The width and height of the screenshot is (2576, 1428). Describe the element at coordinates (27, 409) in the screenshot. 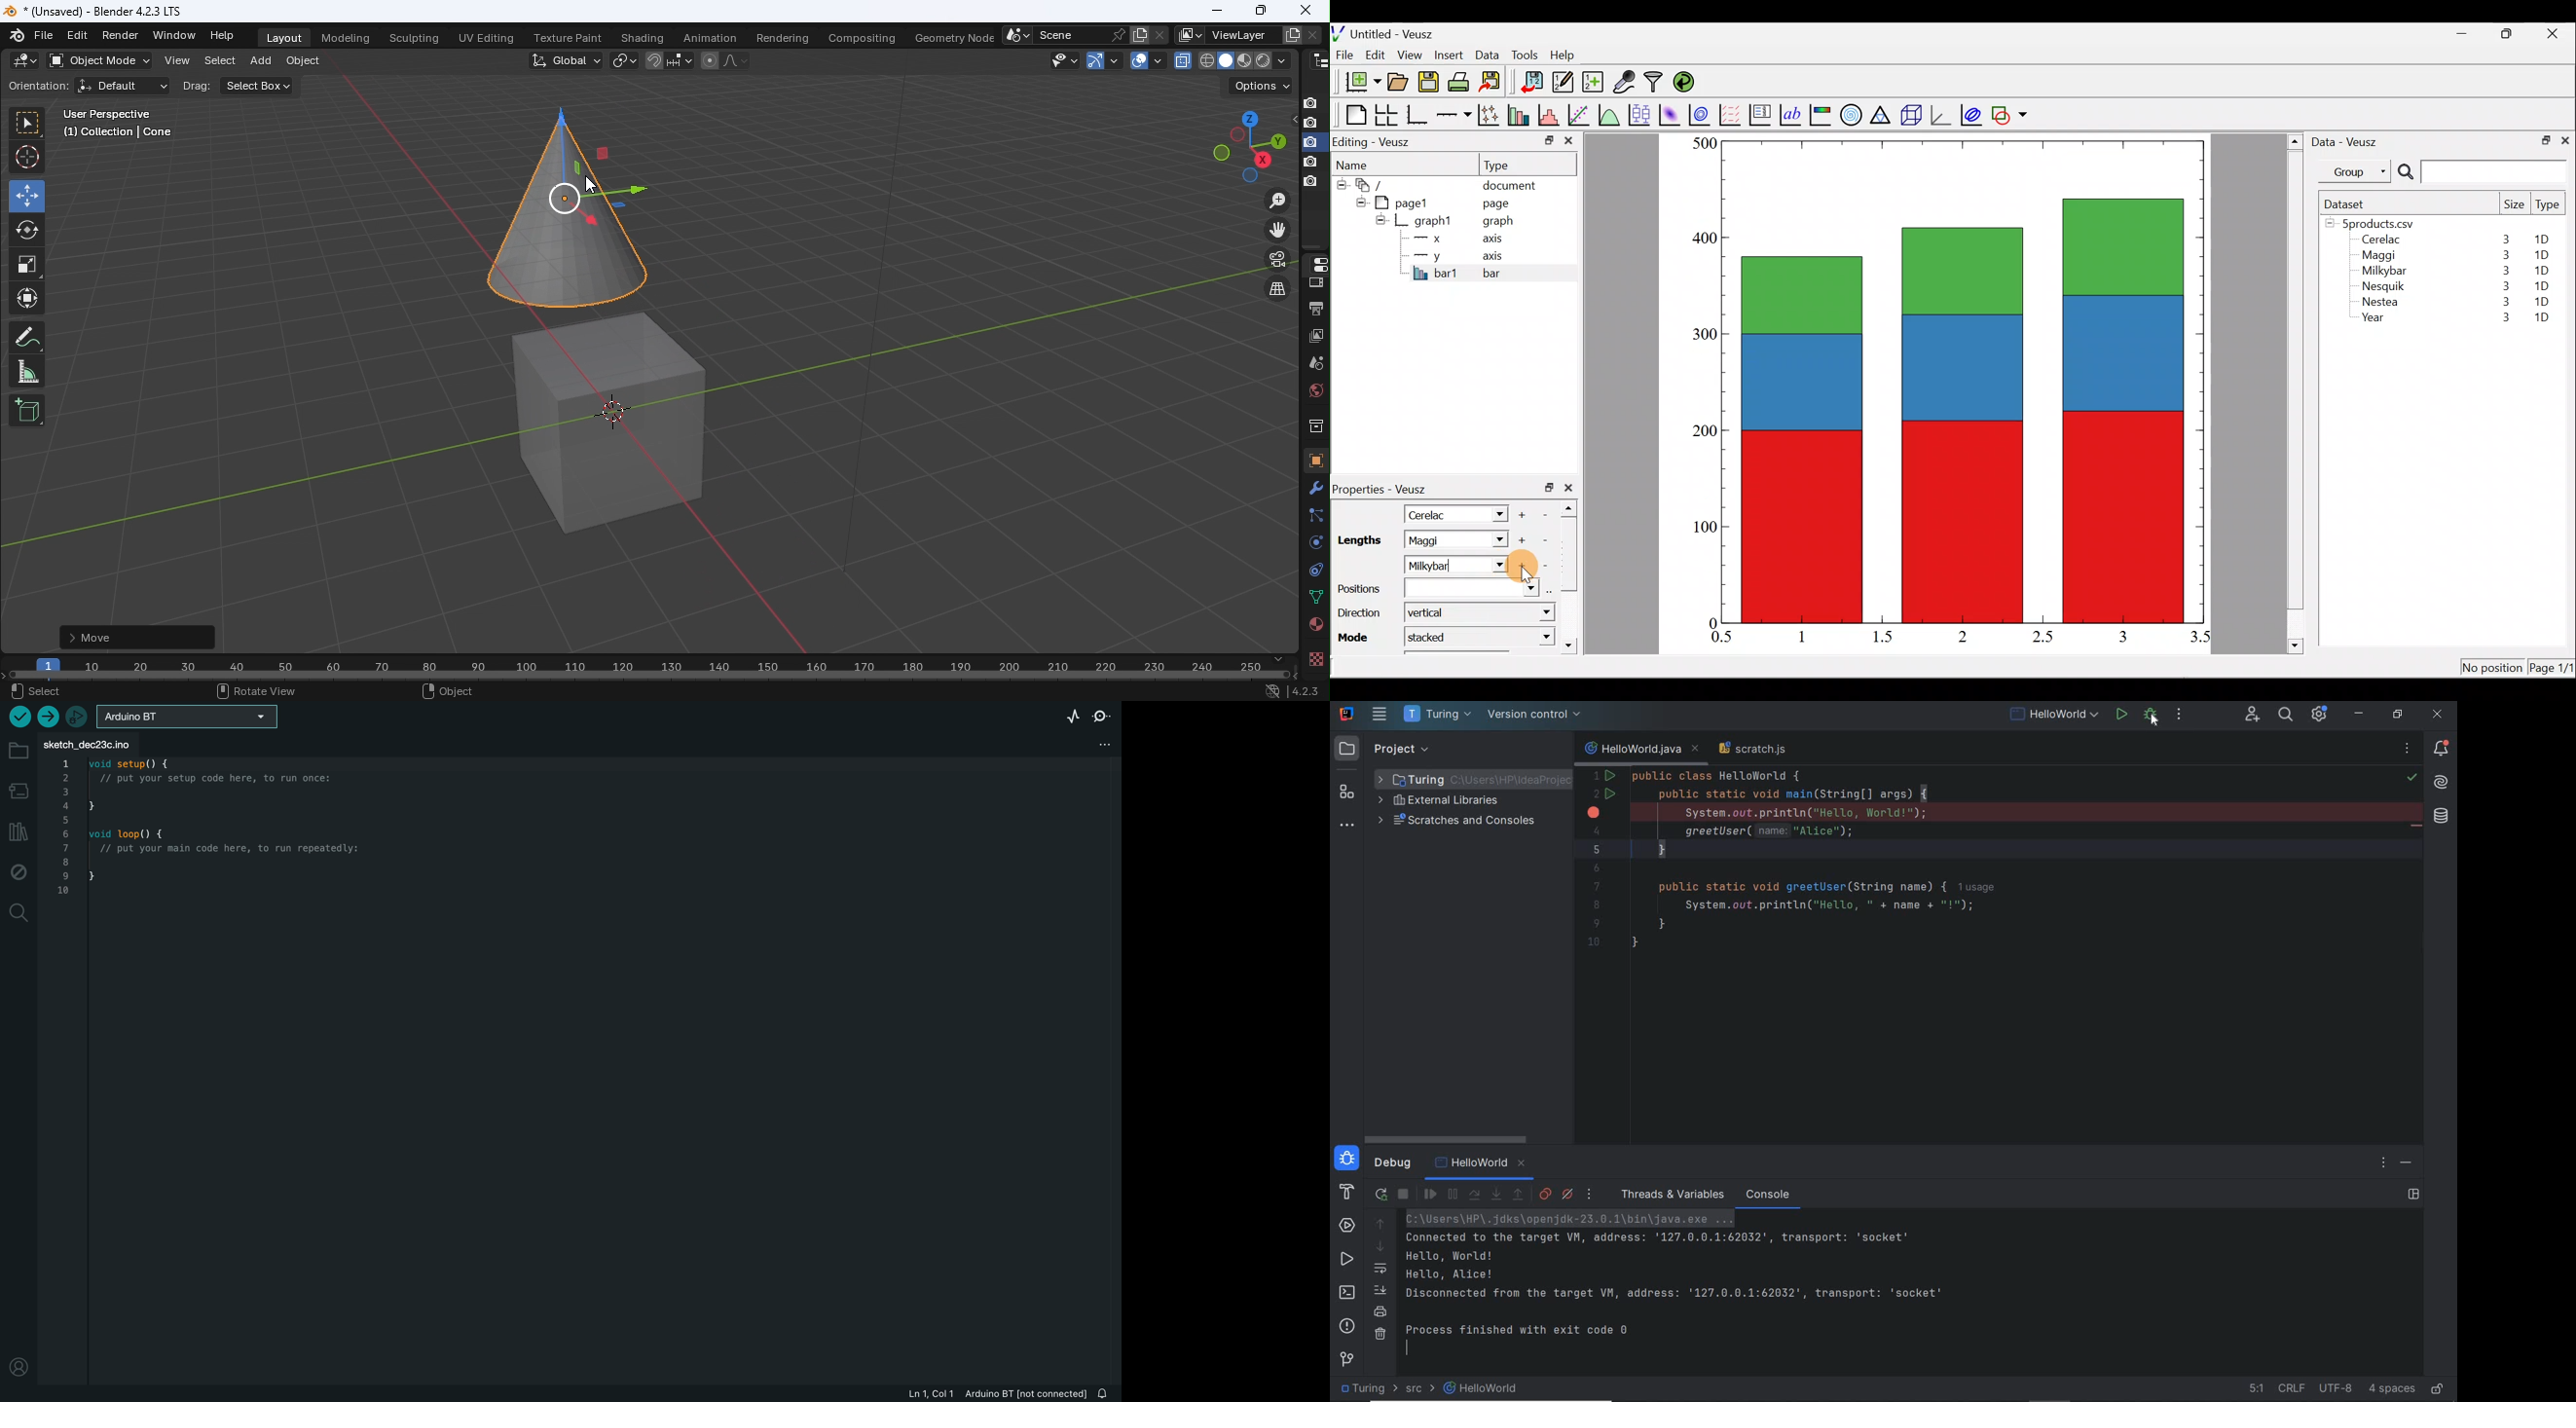

I see `Add cube` at that location.